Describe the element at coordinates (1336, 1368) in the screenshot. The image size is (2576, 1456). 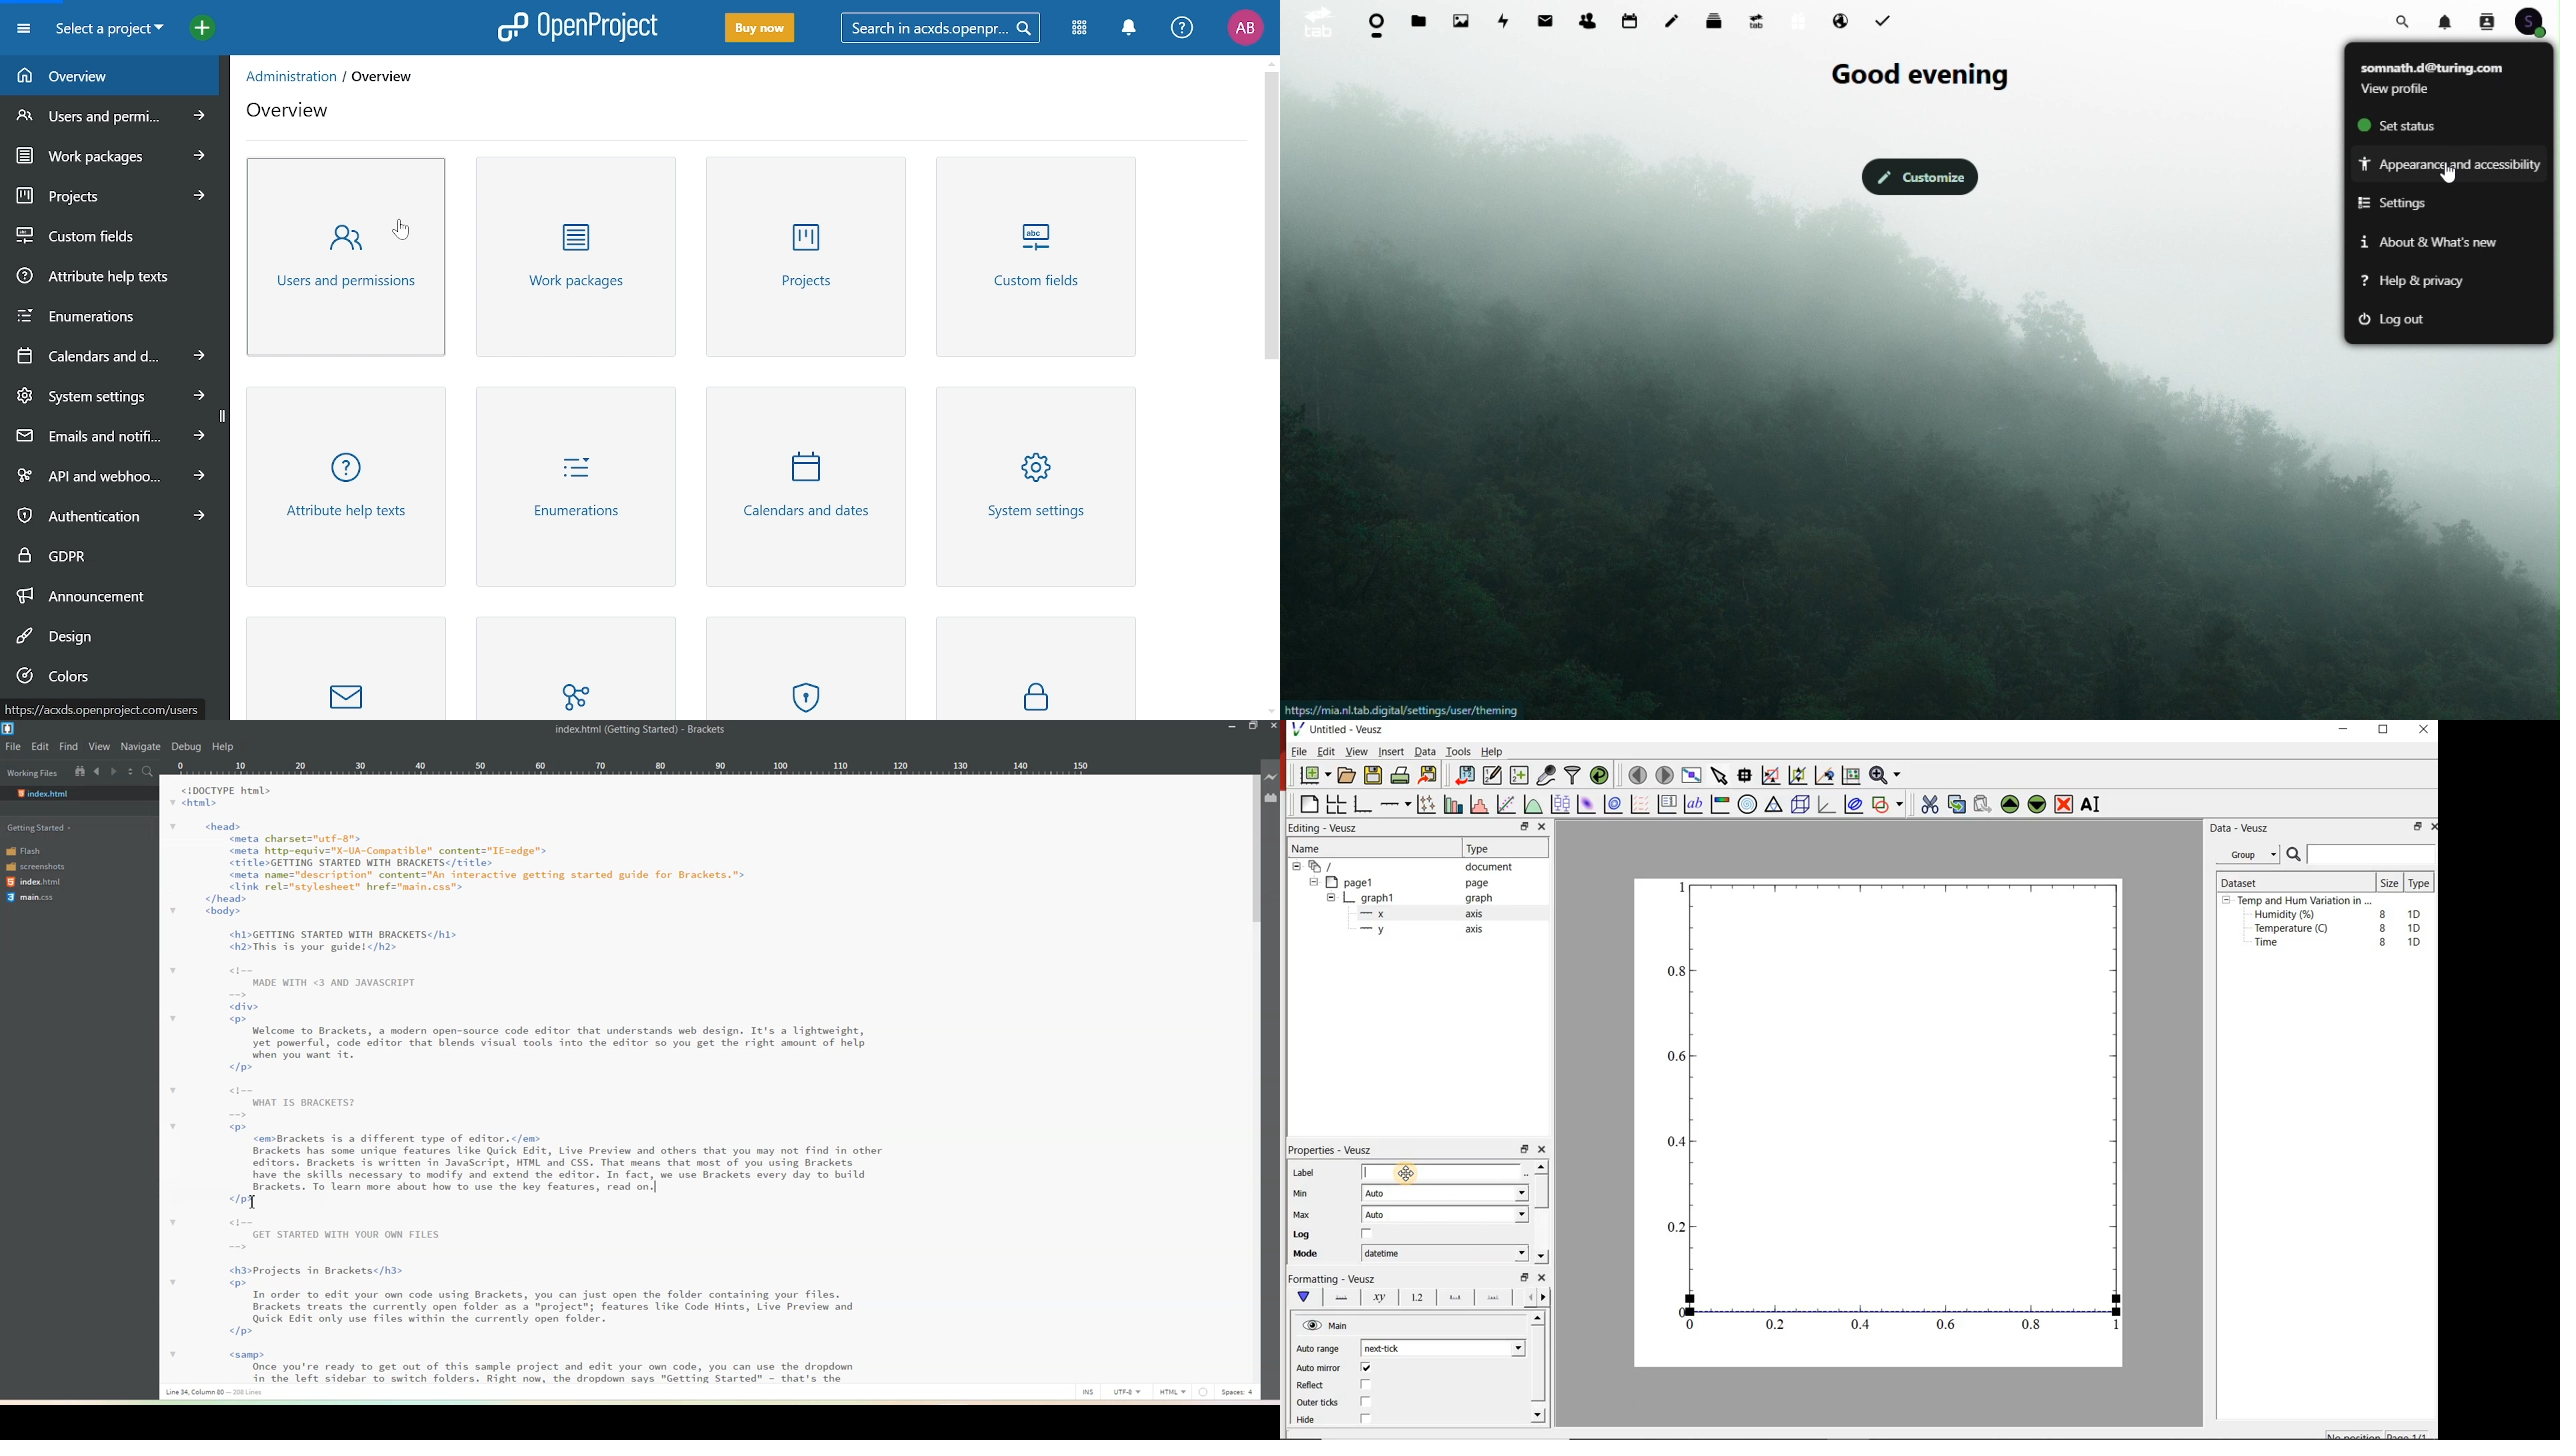
I see `Auto mirror` at that location.